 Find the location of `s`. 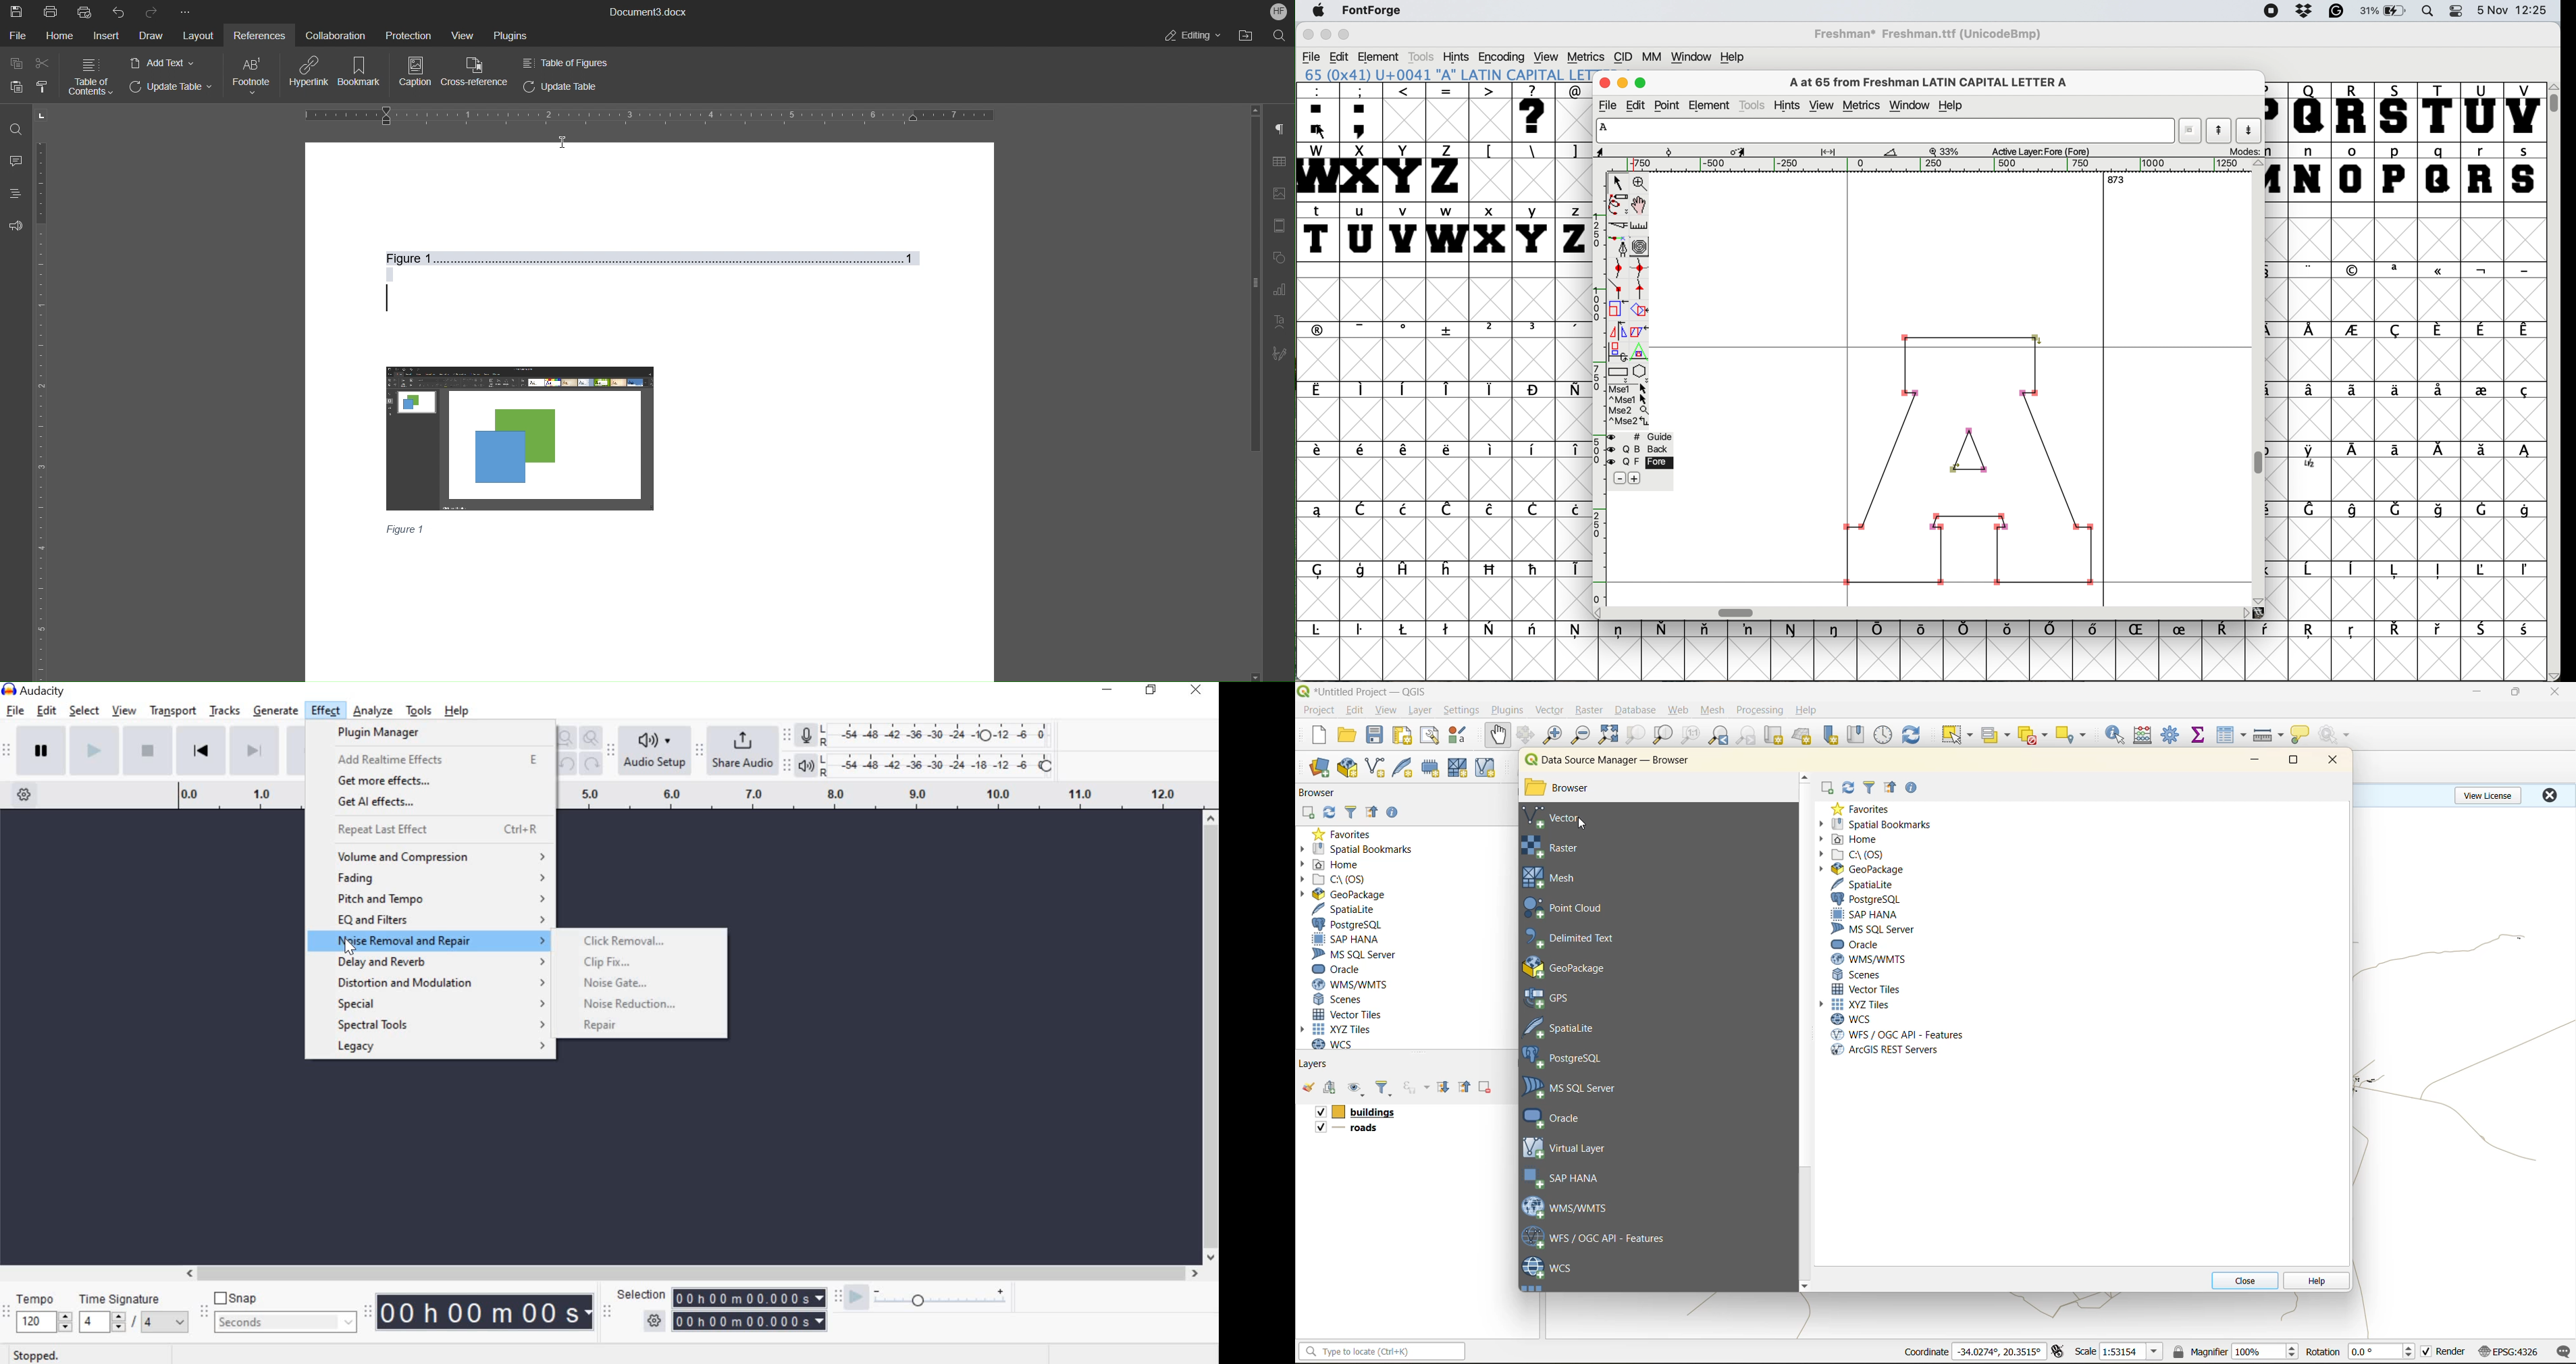

s is located at coordinates (2524, 171).